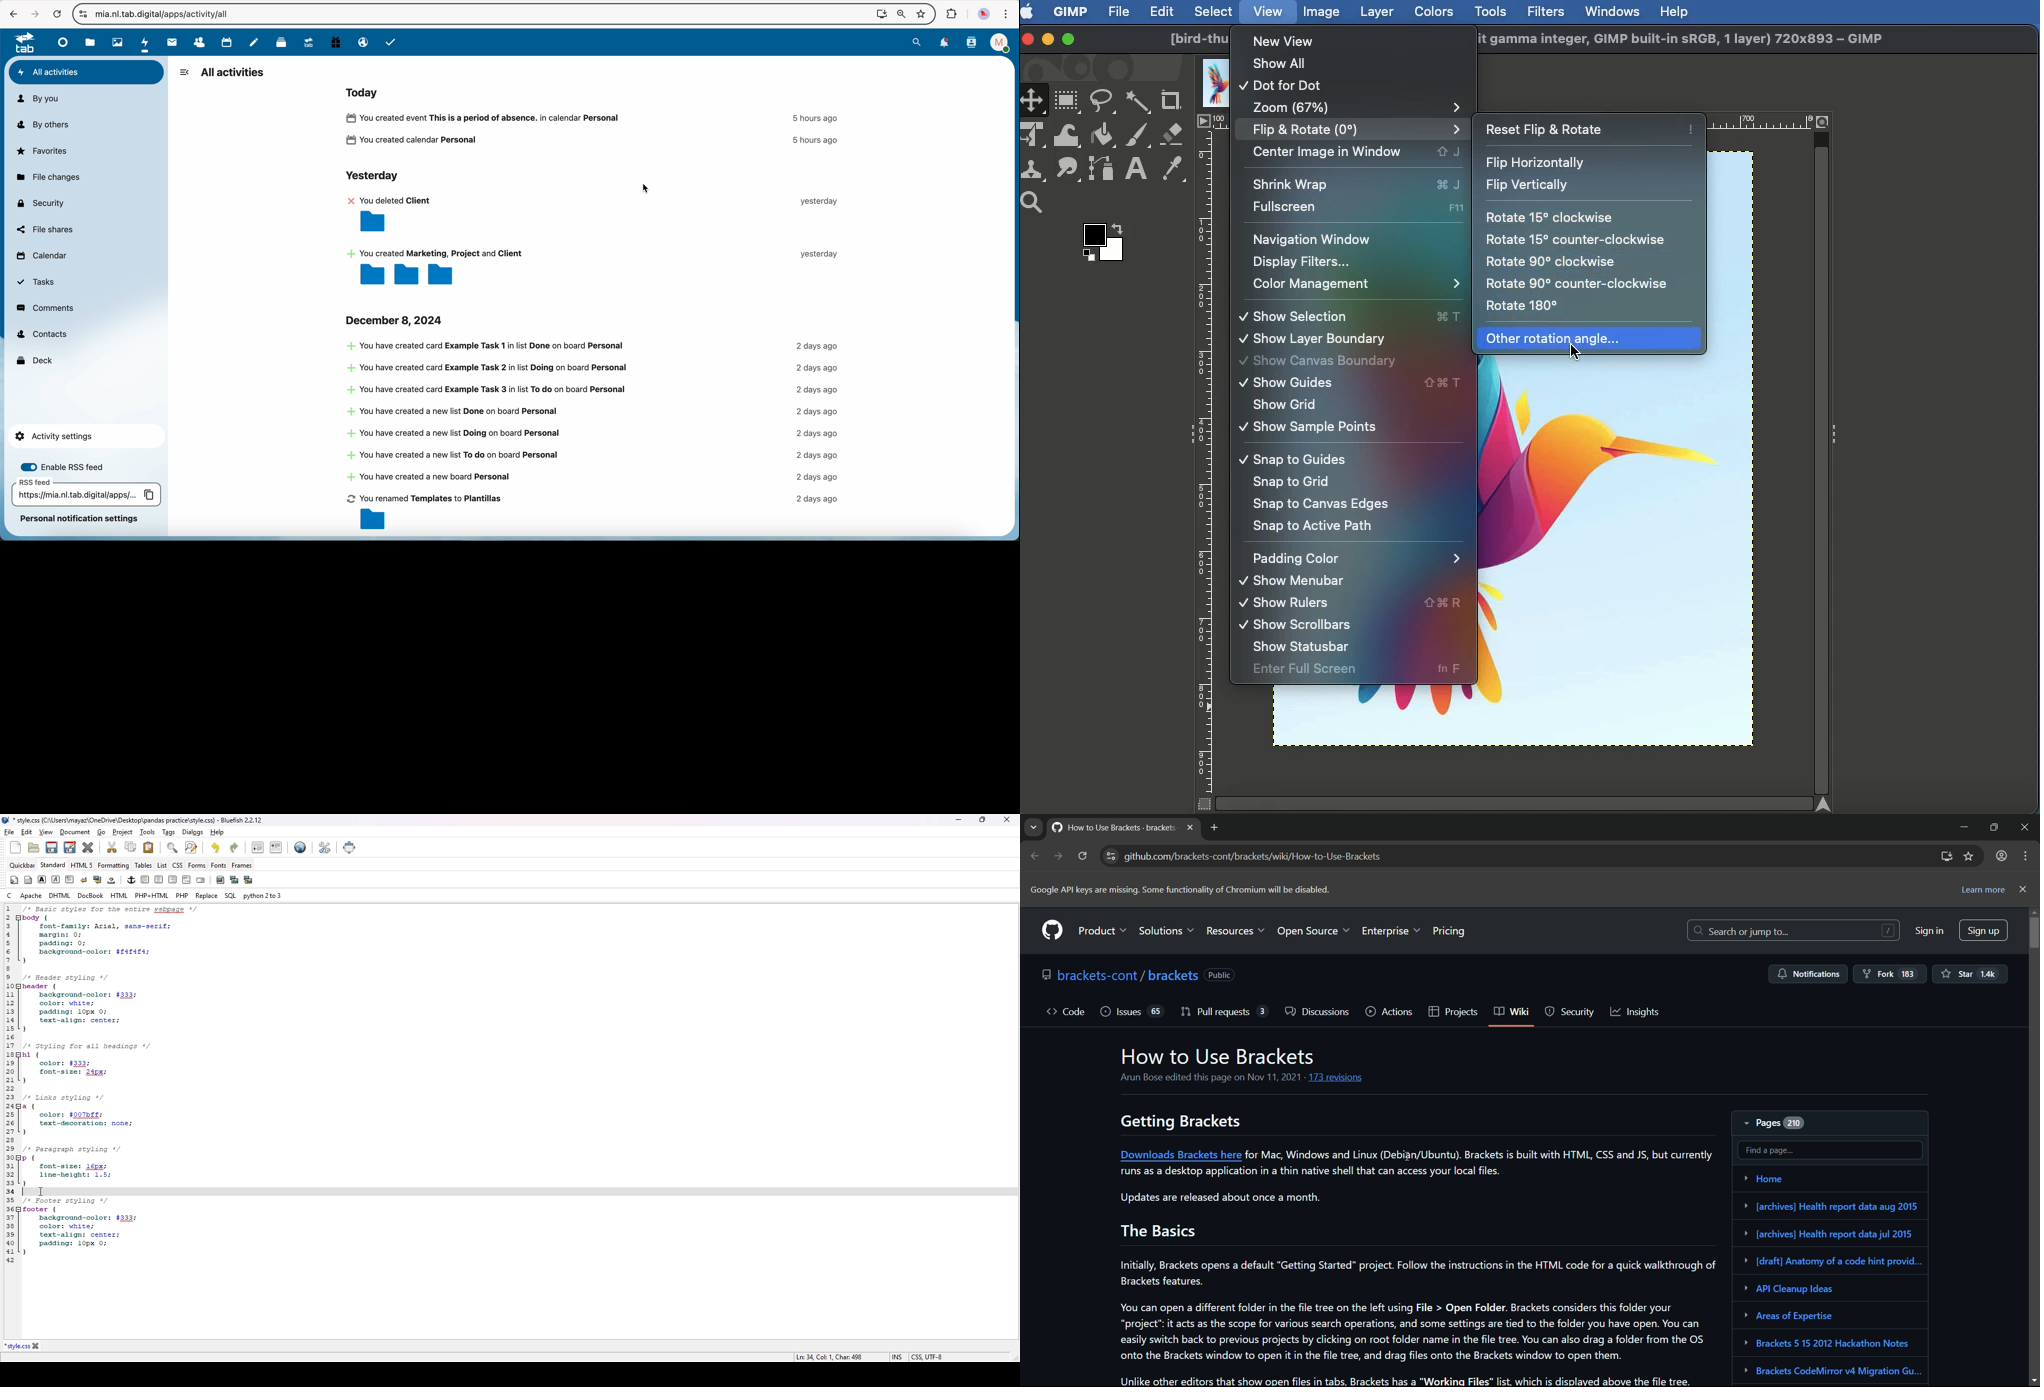  Describe the element at coordinates (47, 125) in the screenshot. I see `by others` at that location.